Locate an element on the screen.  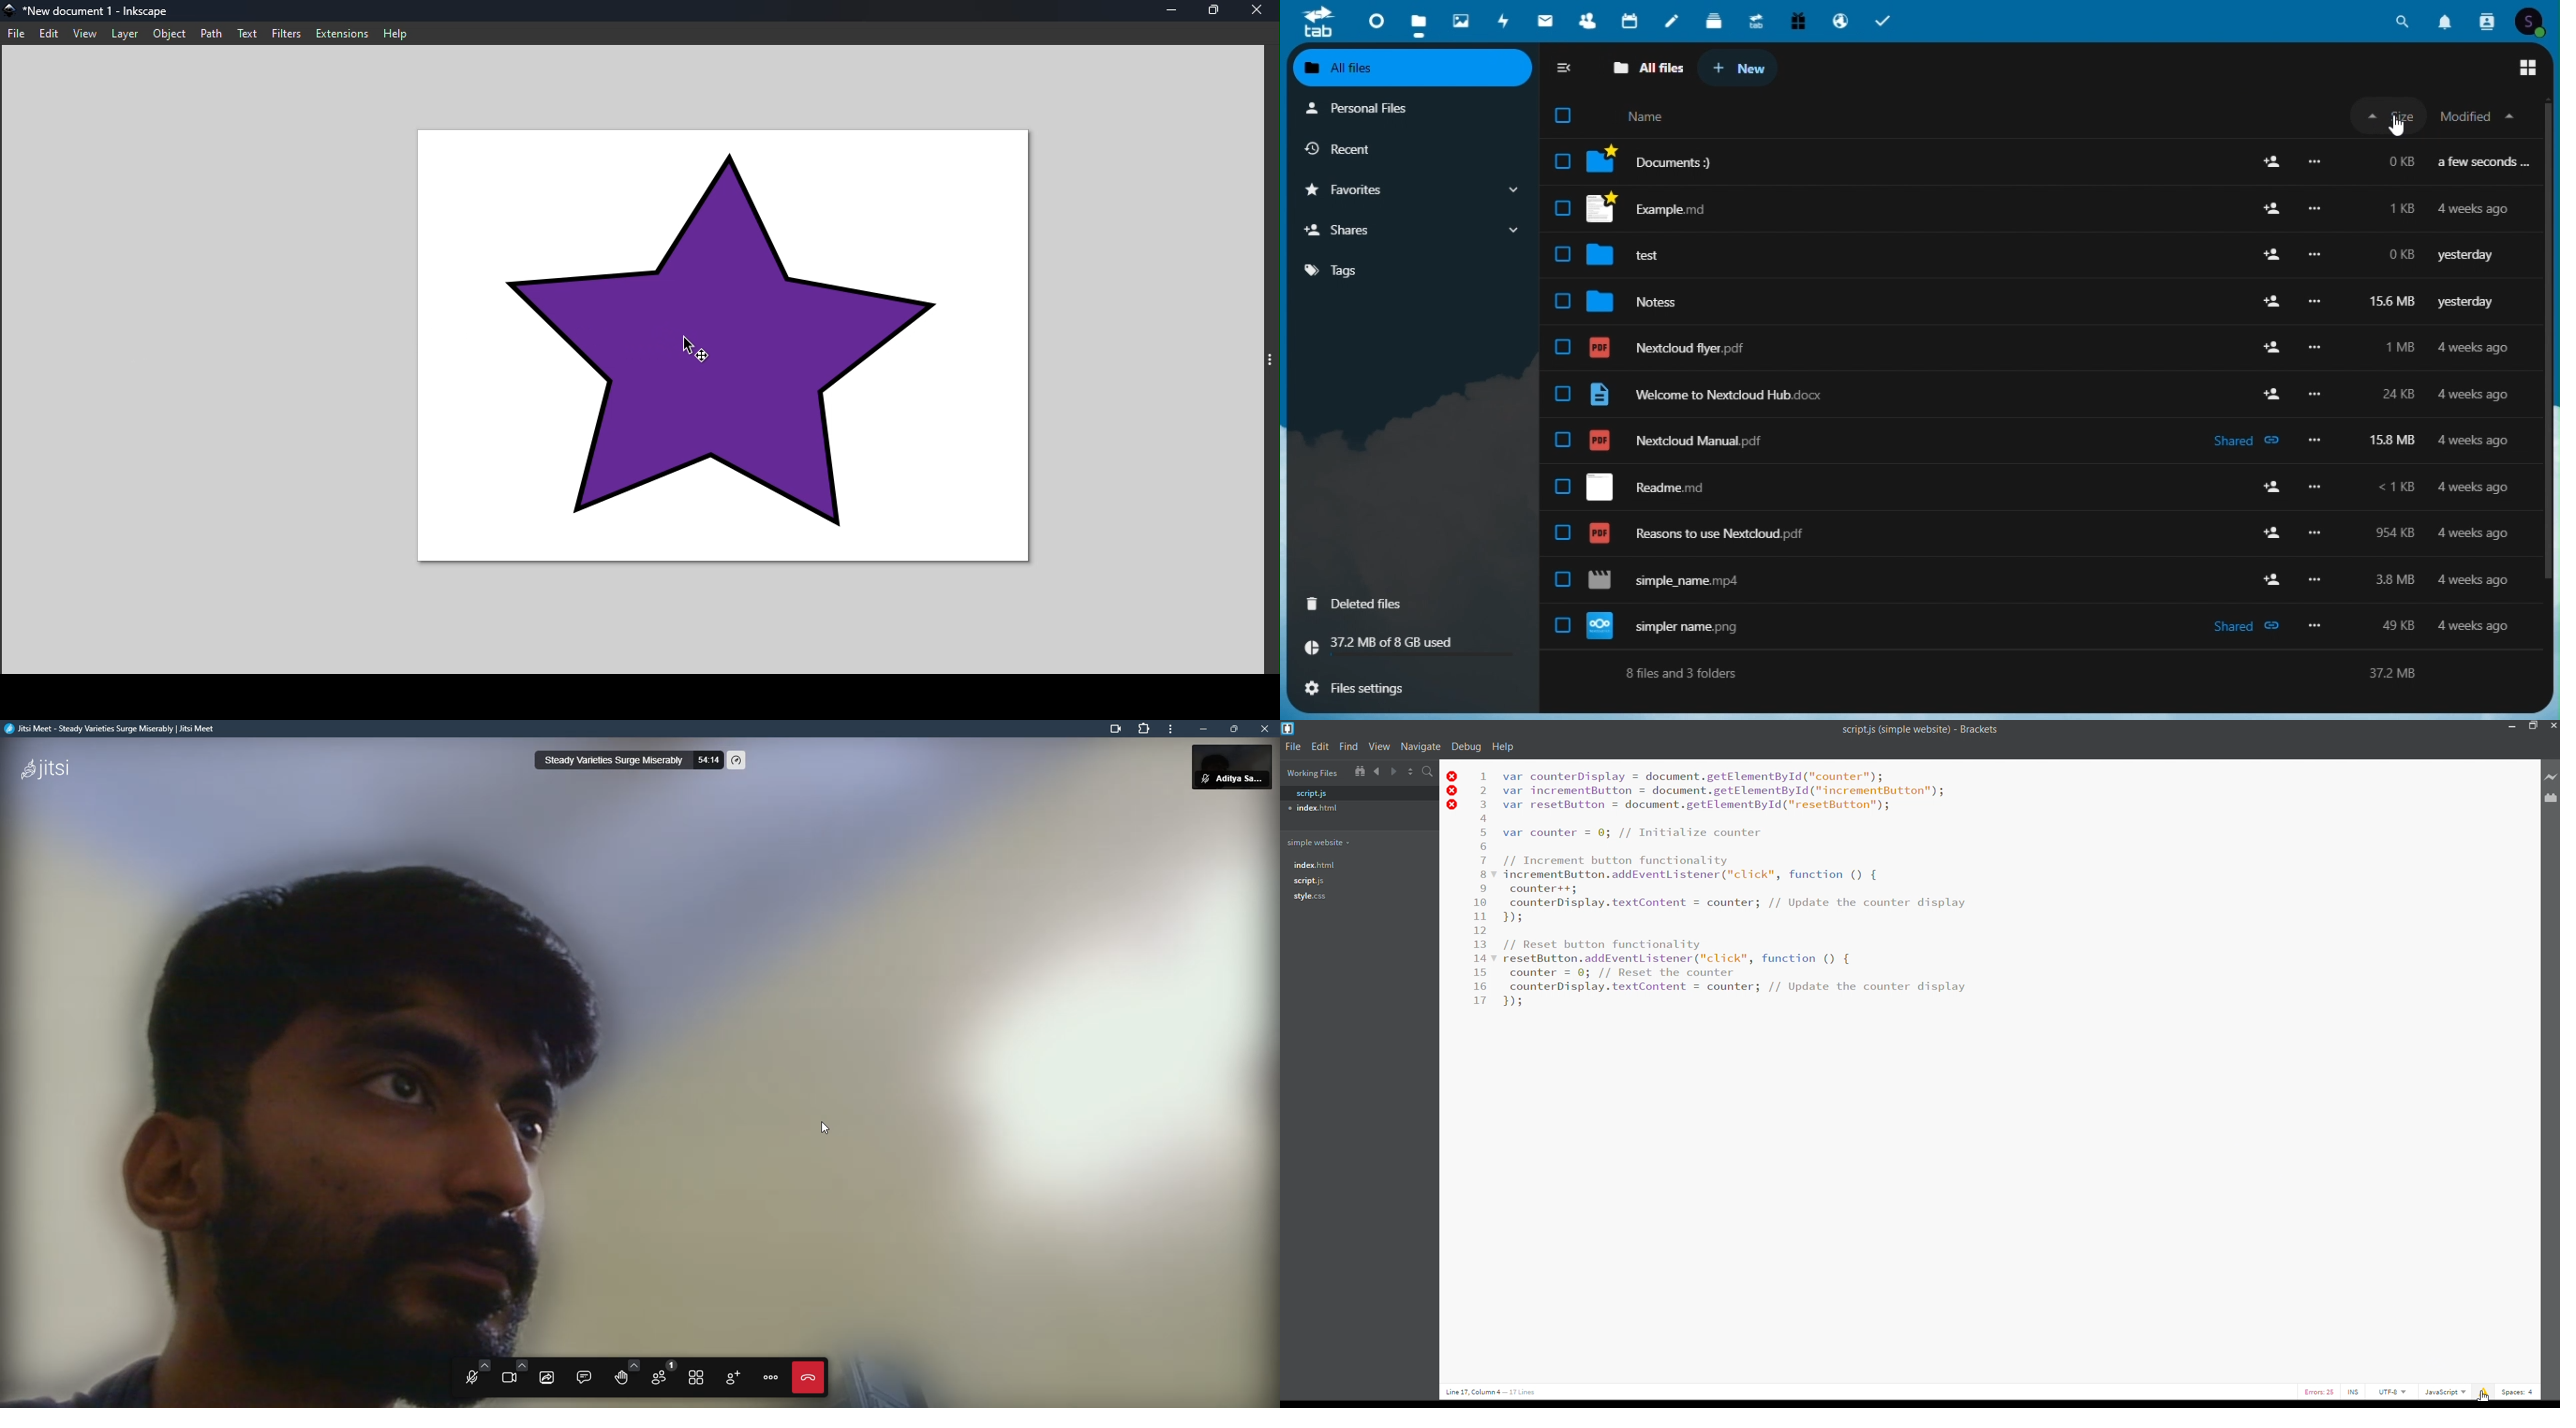
Reasons to use Nextcloud pdf is located at coordinates (2035, 535).